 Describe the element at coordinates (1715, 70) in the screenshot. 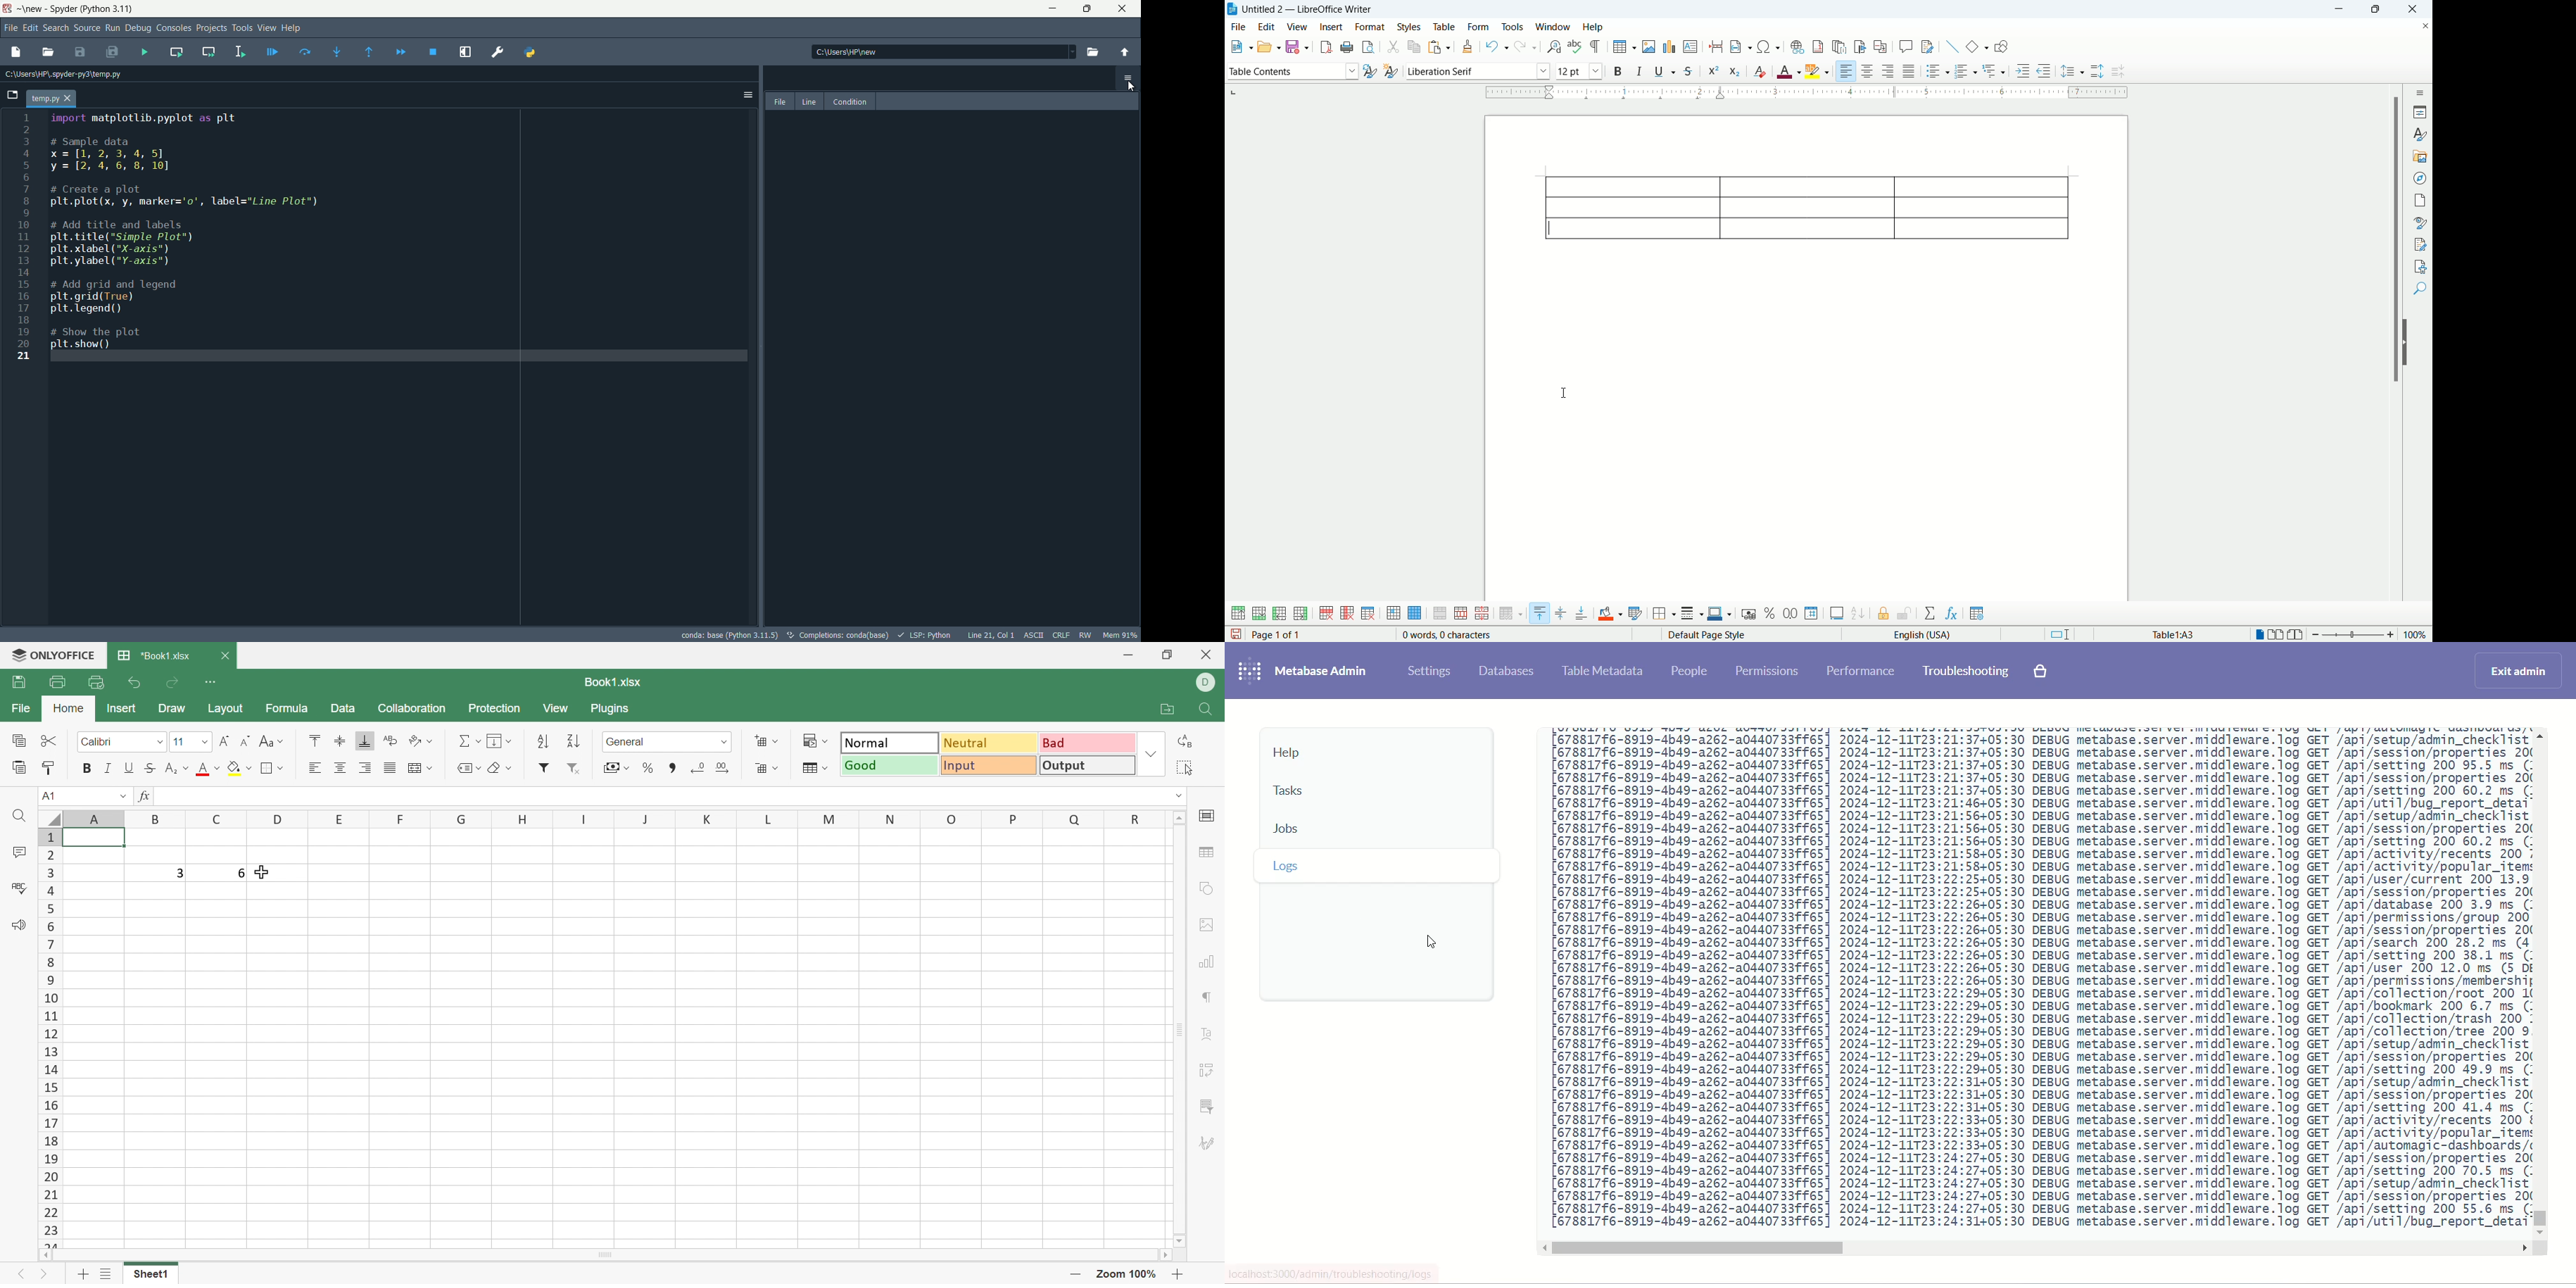

I see `superscript` at that location.